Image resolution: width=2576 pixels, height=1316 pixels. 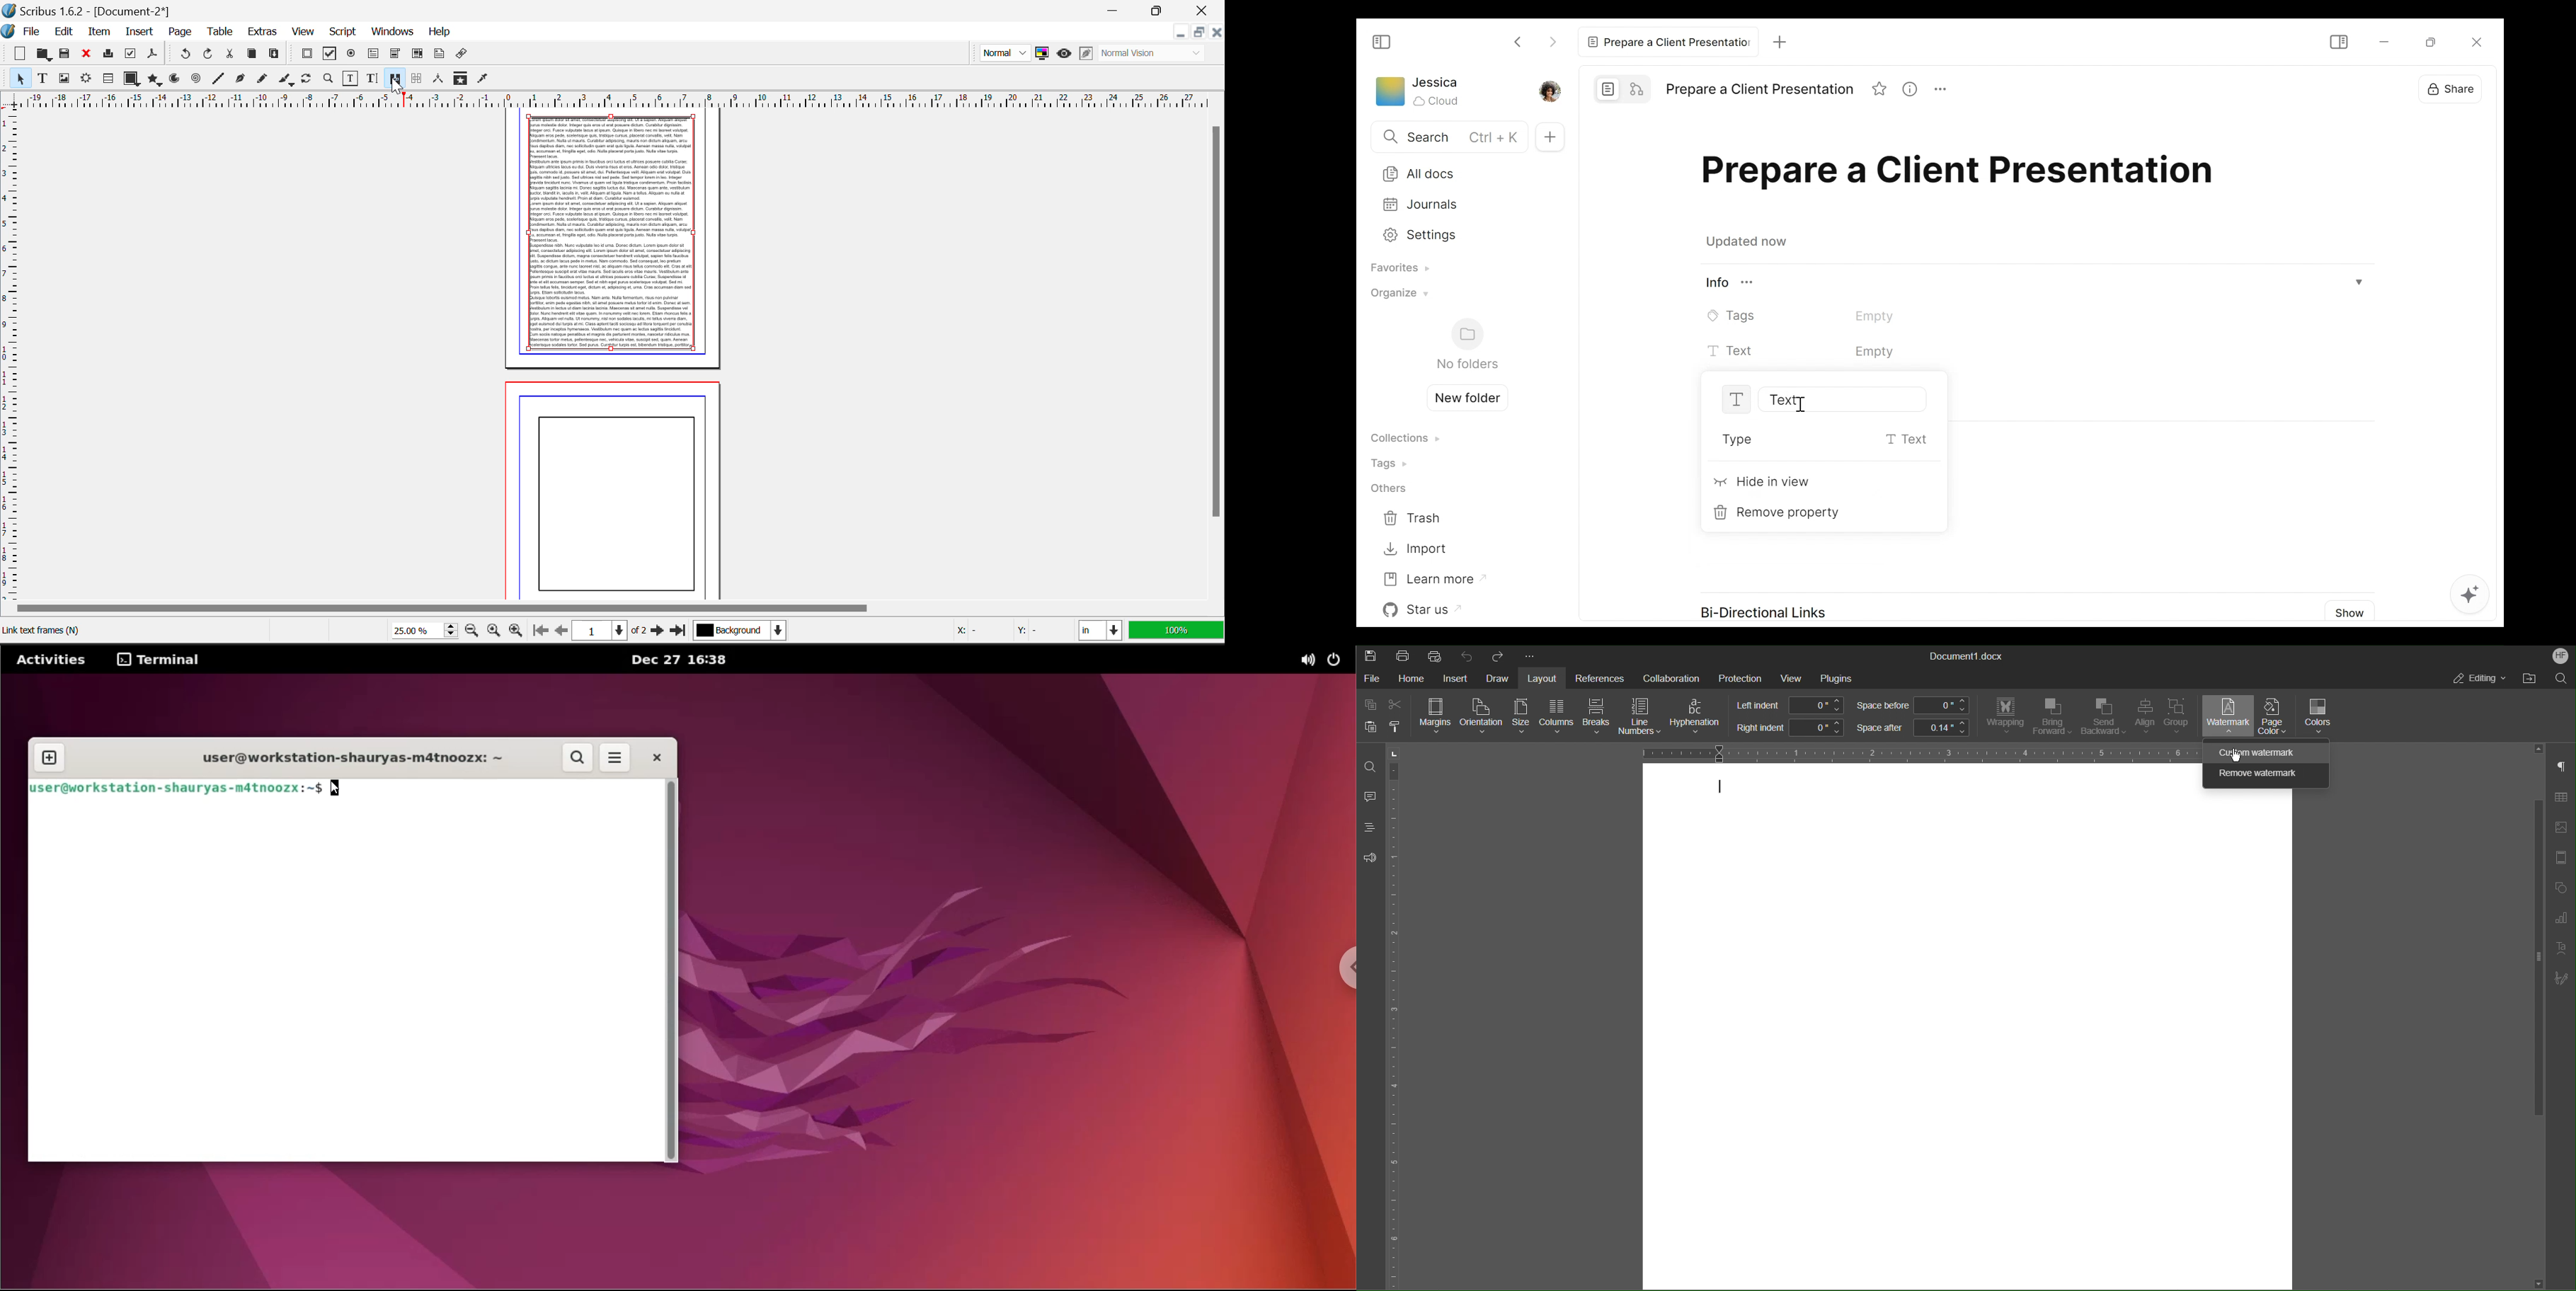 What do you see at coordinates (2181, 718) in the screenshot?
I see `Group` at bounding box center [2181, 718].